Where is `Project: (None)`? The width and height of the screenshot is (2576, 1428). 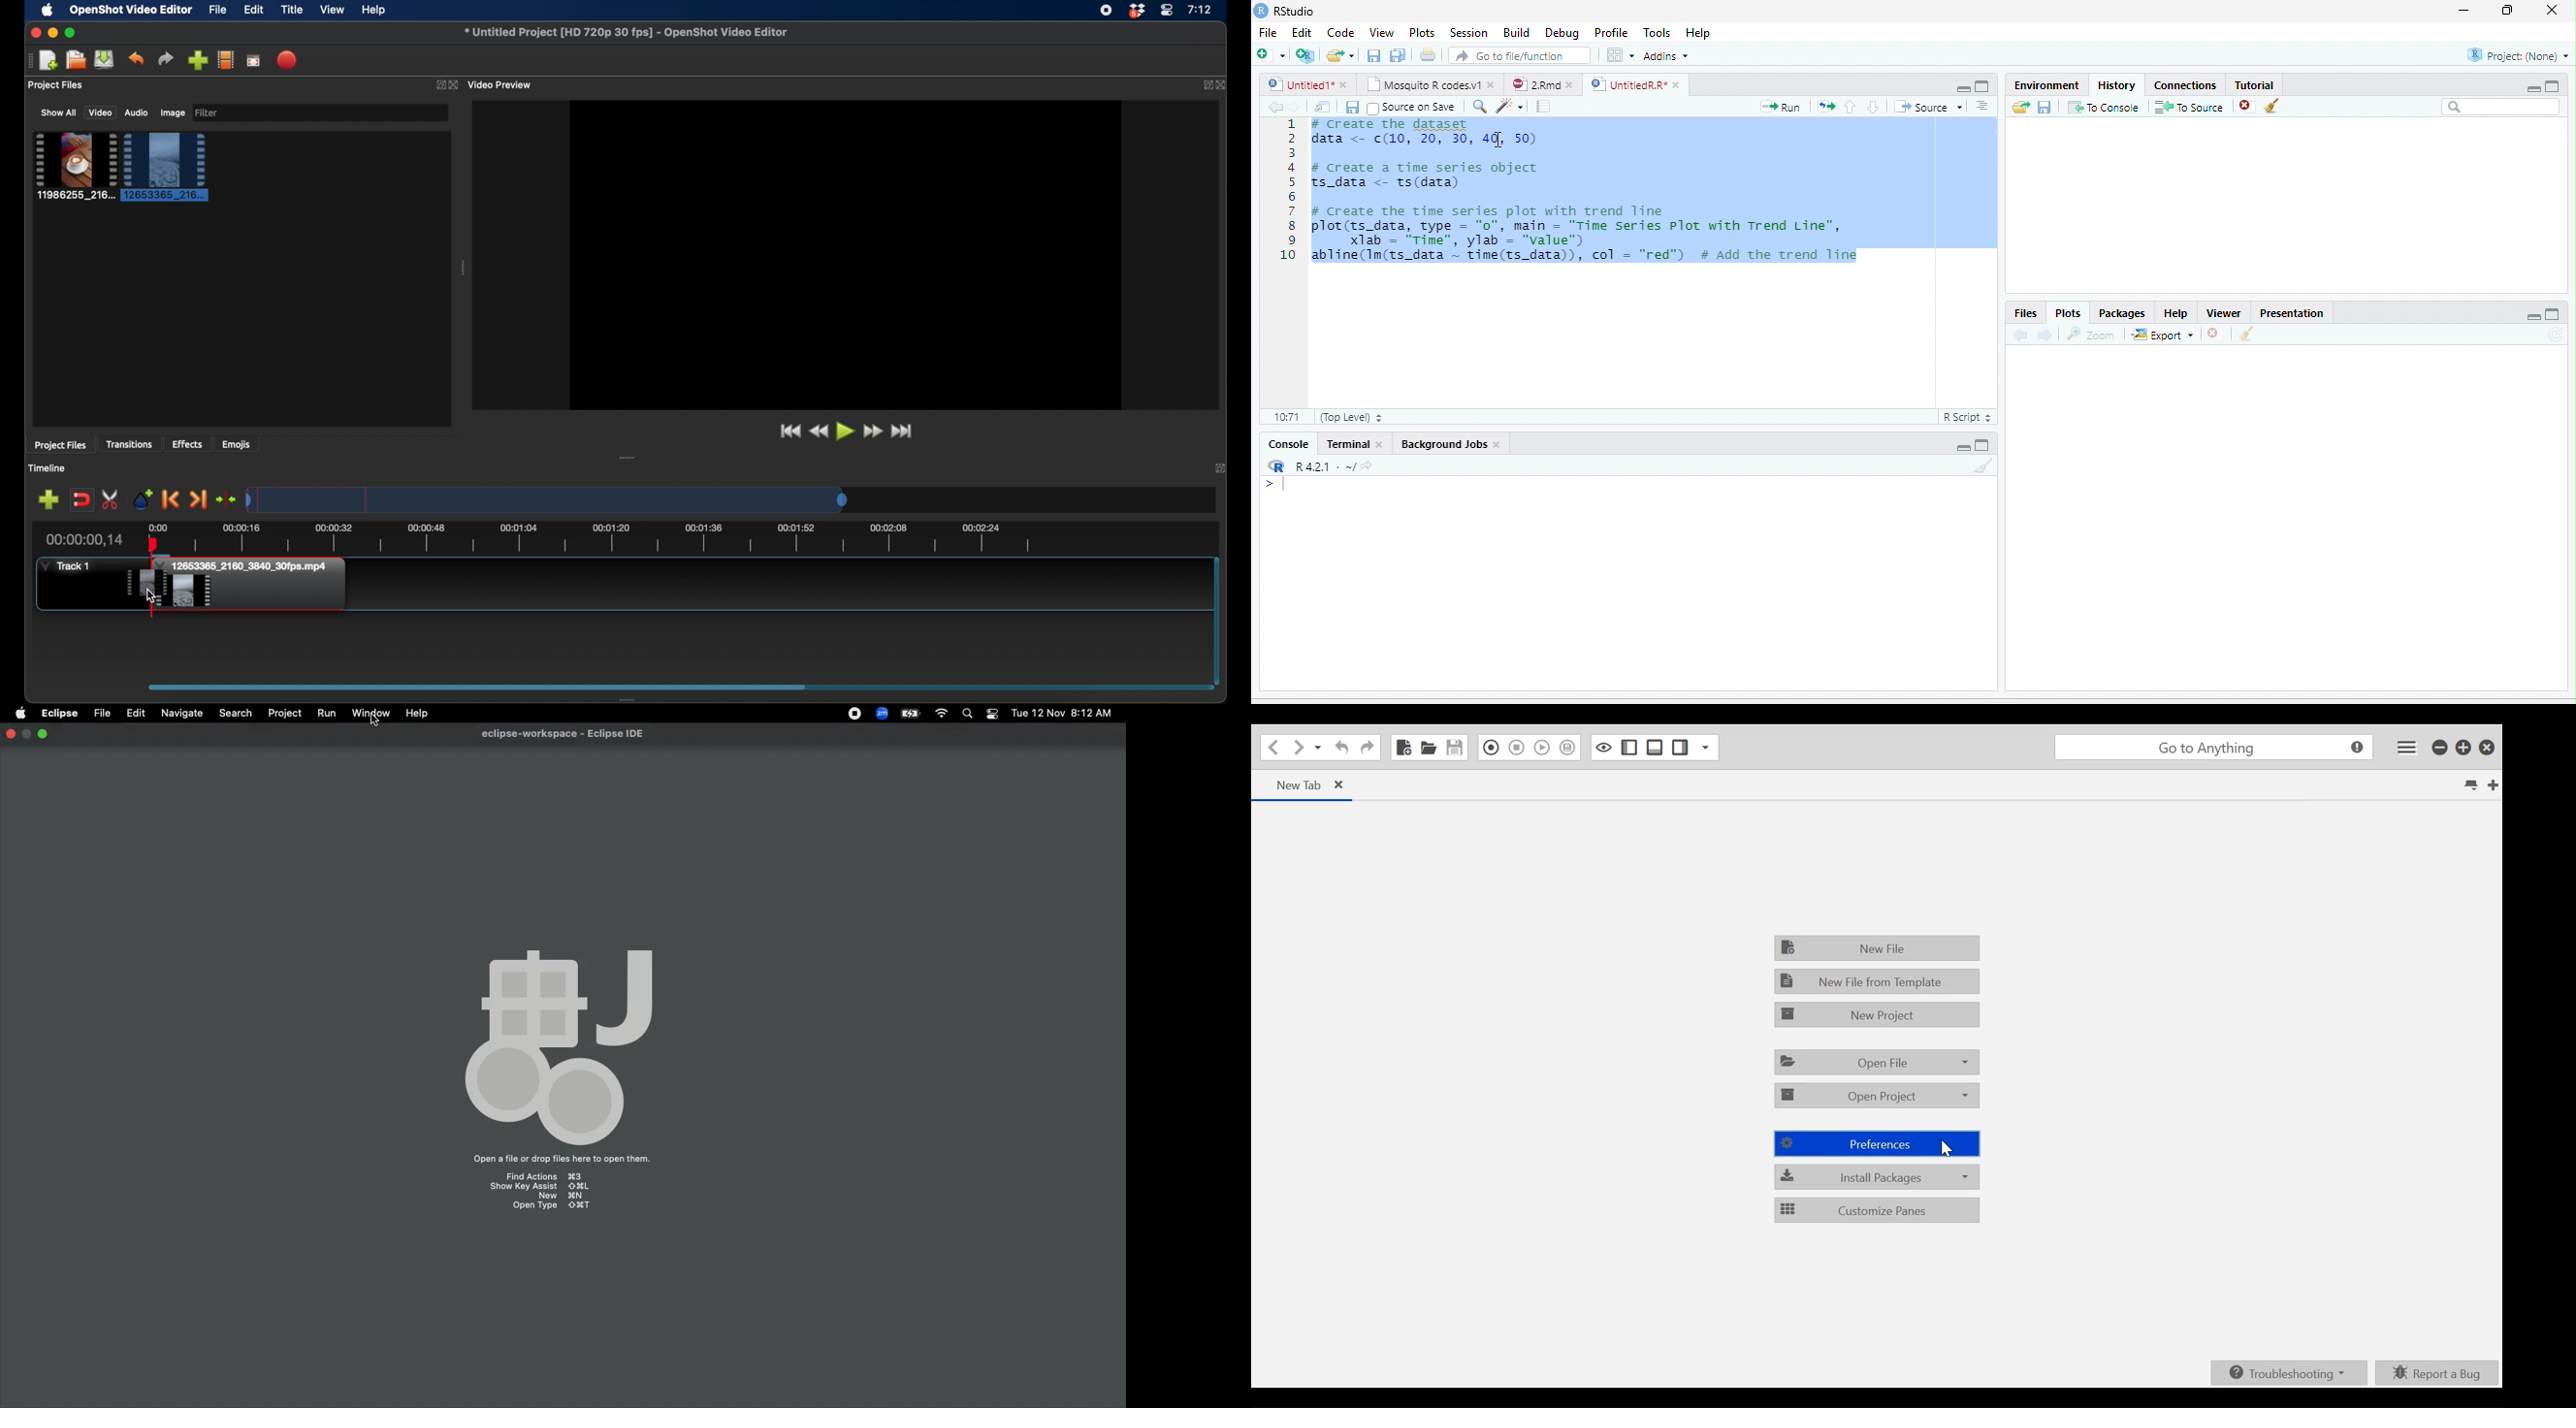
Project: (None) is located at coordinates (2516, 55).